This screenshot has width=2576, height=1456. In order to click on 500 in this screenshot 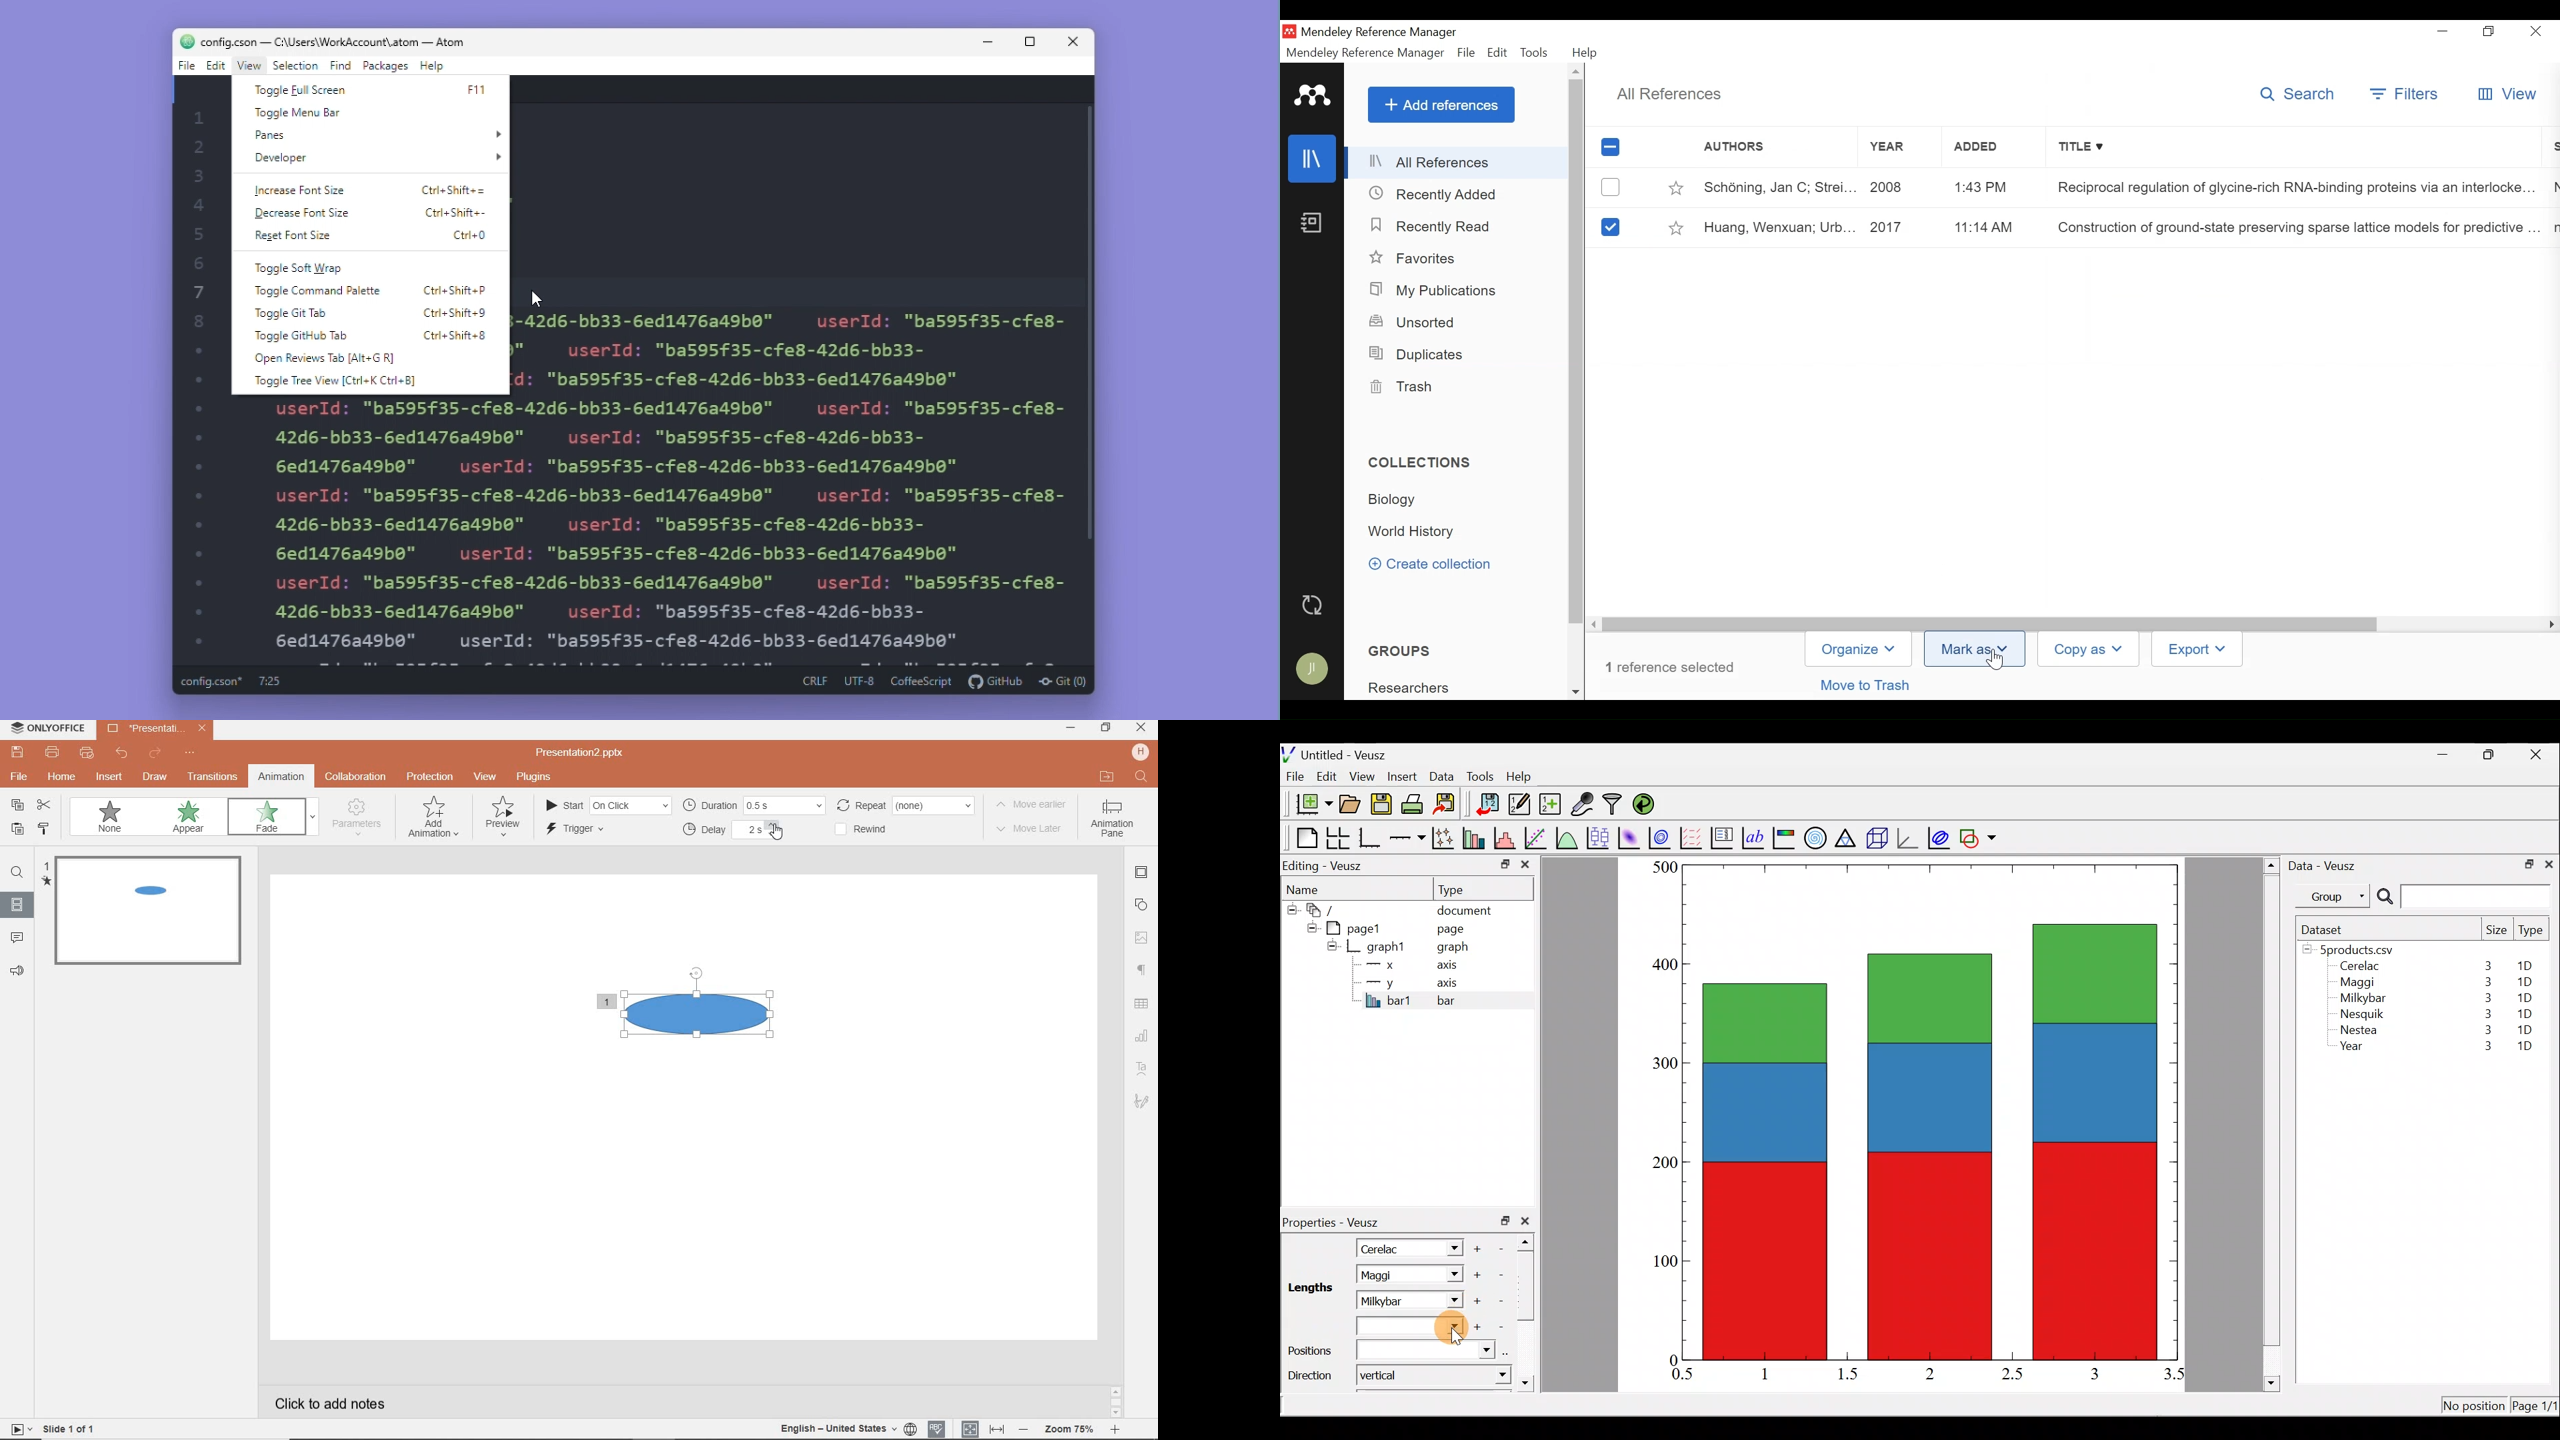, I will do `click(1664, 867)`.